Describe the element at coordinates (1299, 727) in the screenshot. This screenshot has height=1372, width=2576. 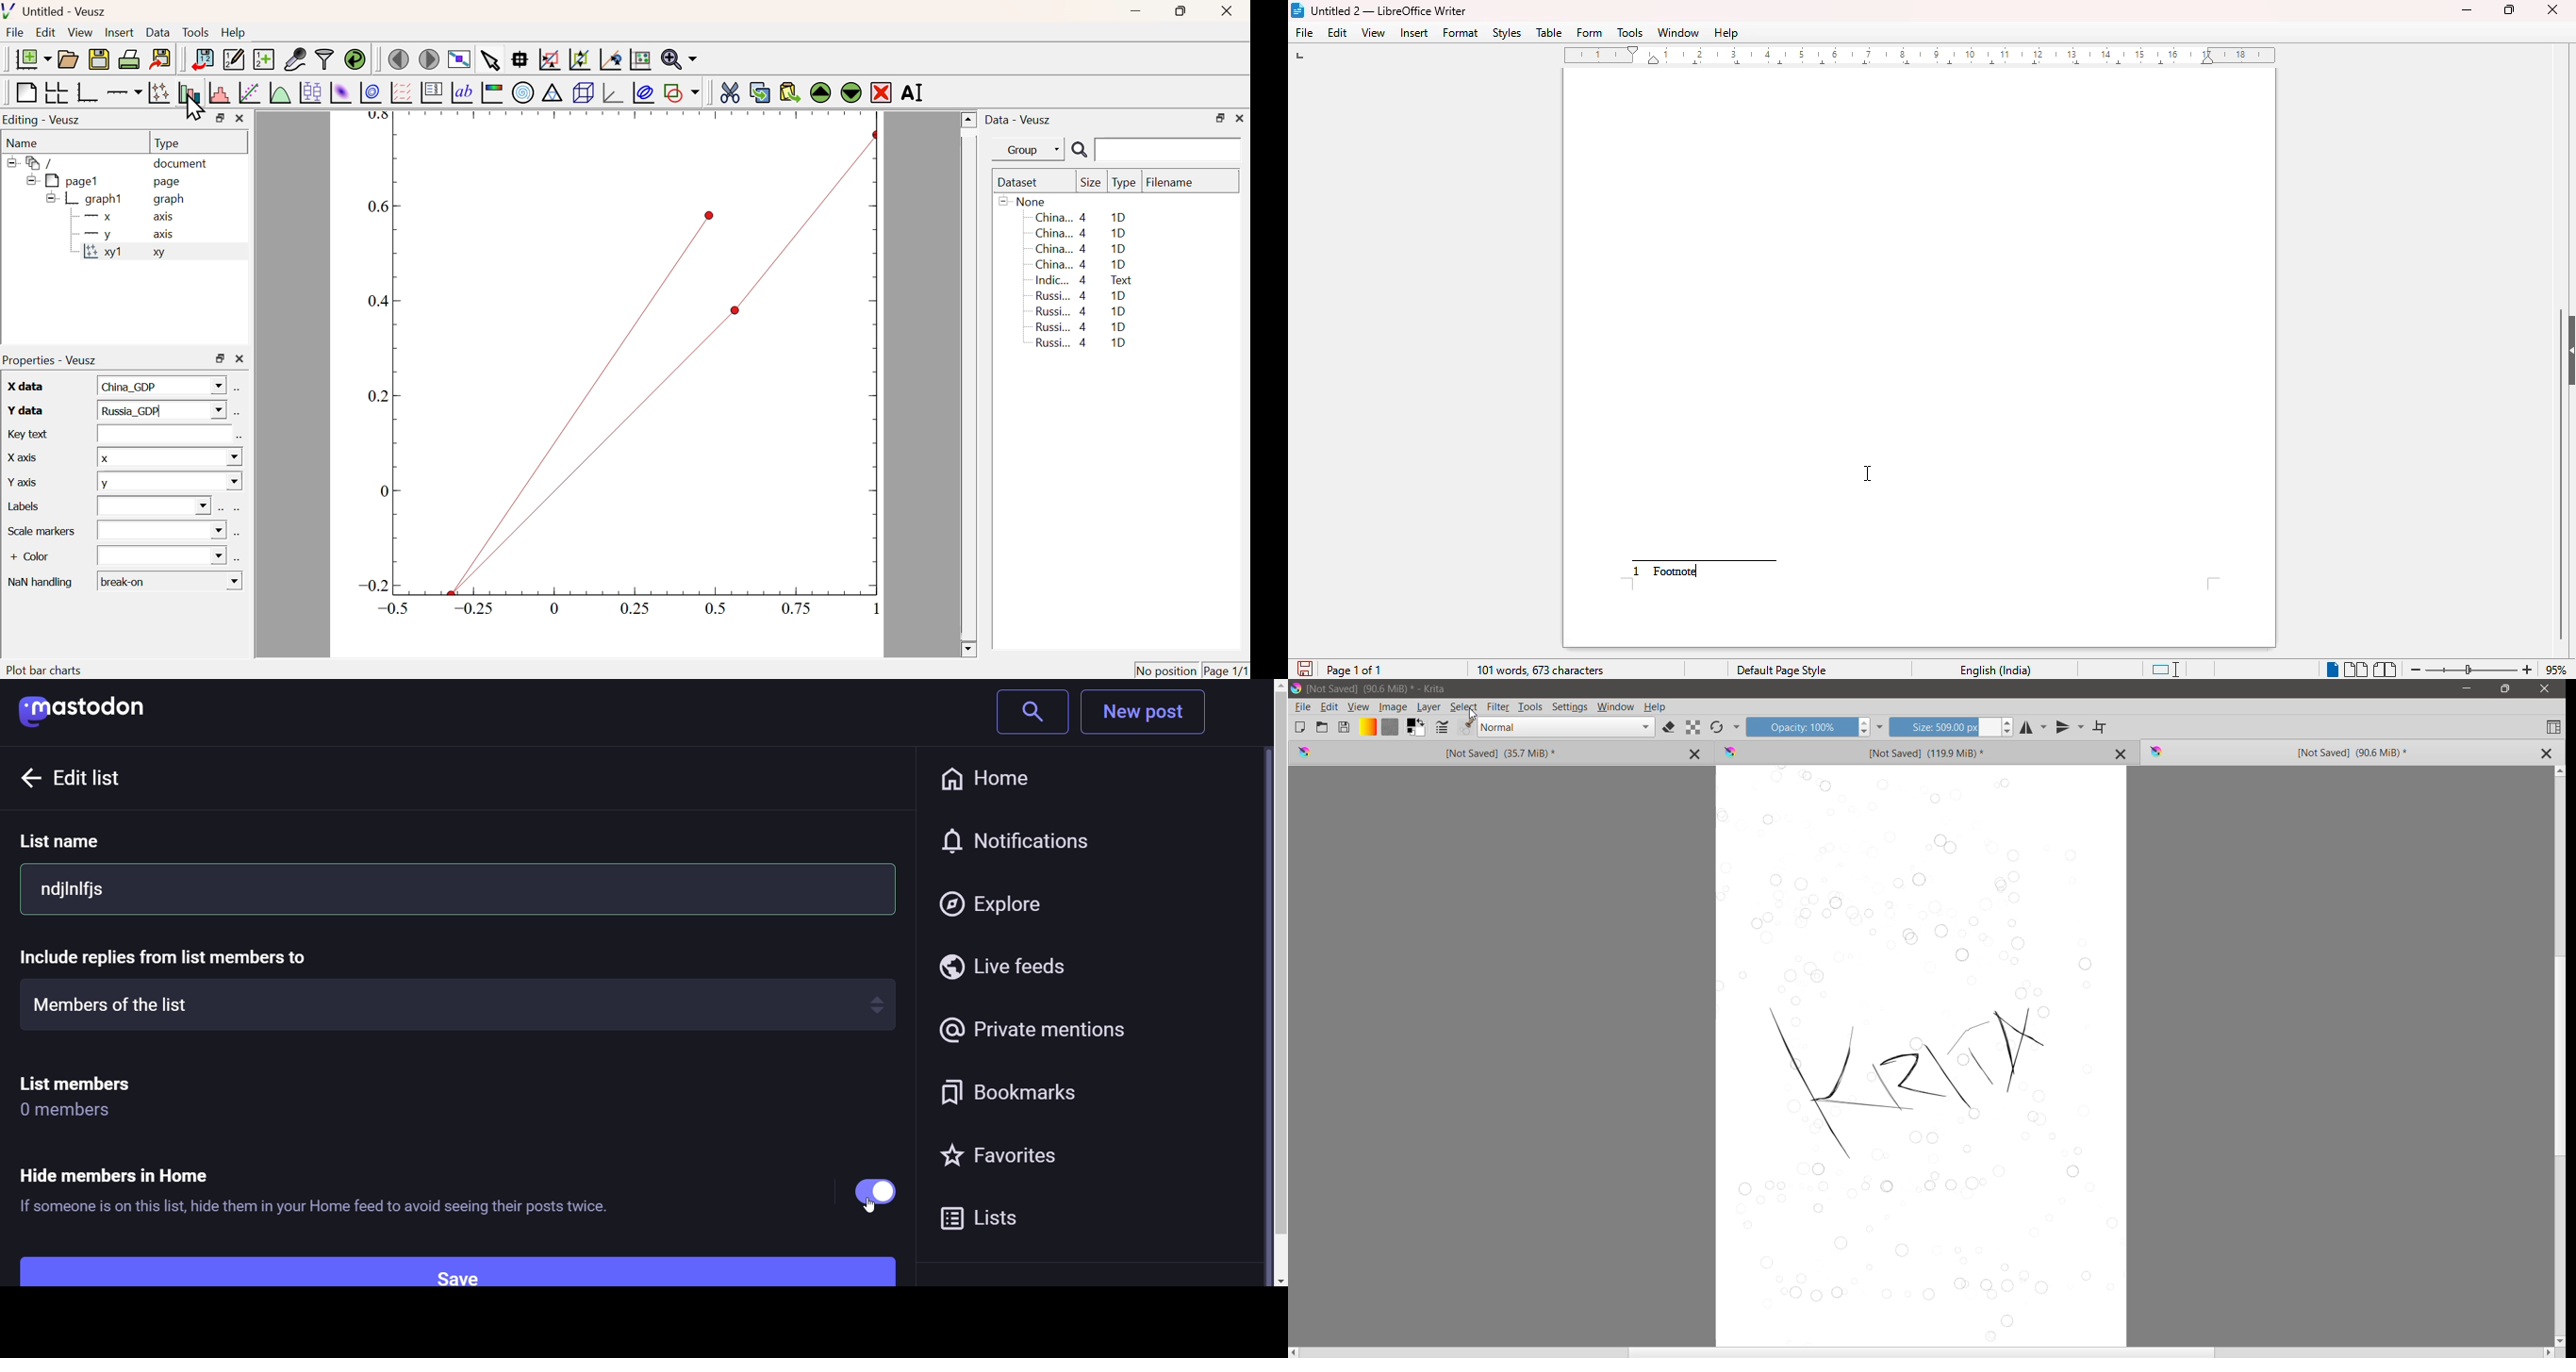
I see `Create New Document` at that location.